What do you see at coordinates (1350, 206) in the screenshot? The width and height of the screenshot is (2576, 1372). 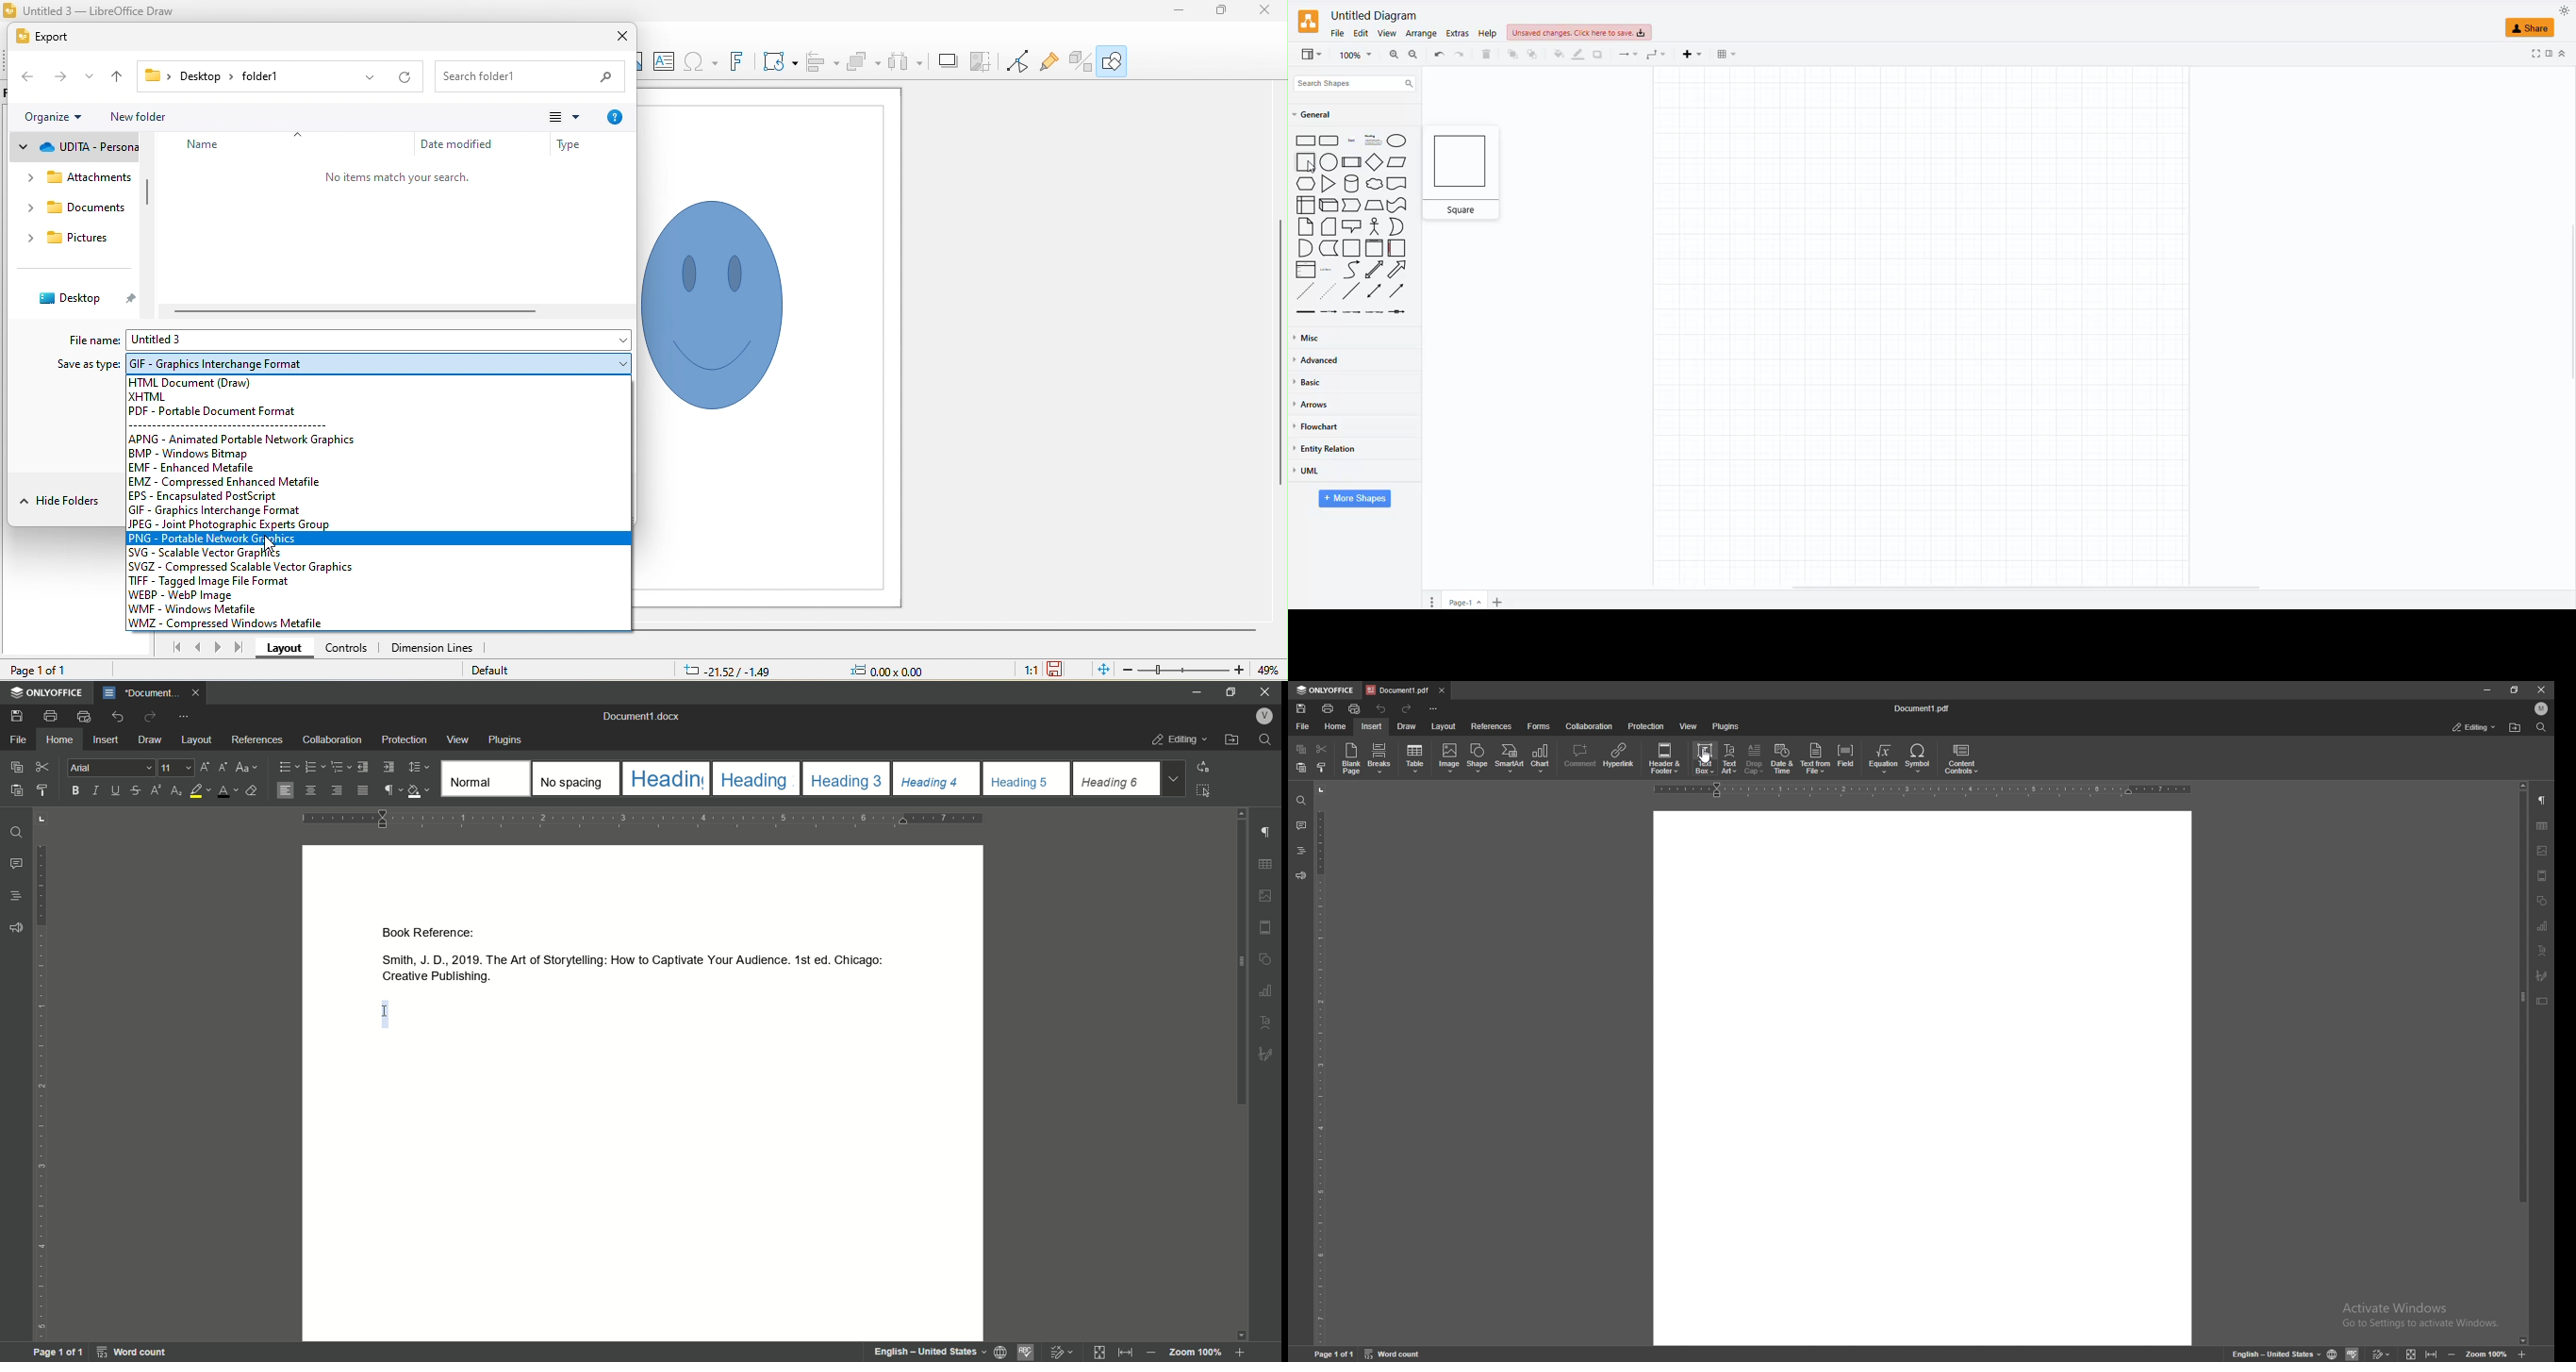 I see `step` at bounding box center [1350, 206].